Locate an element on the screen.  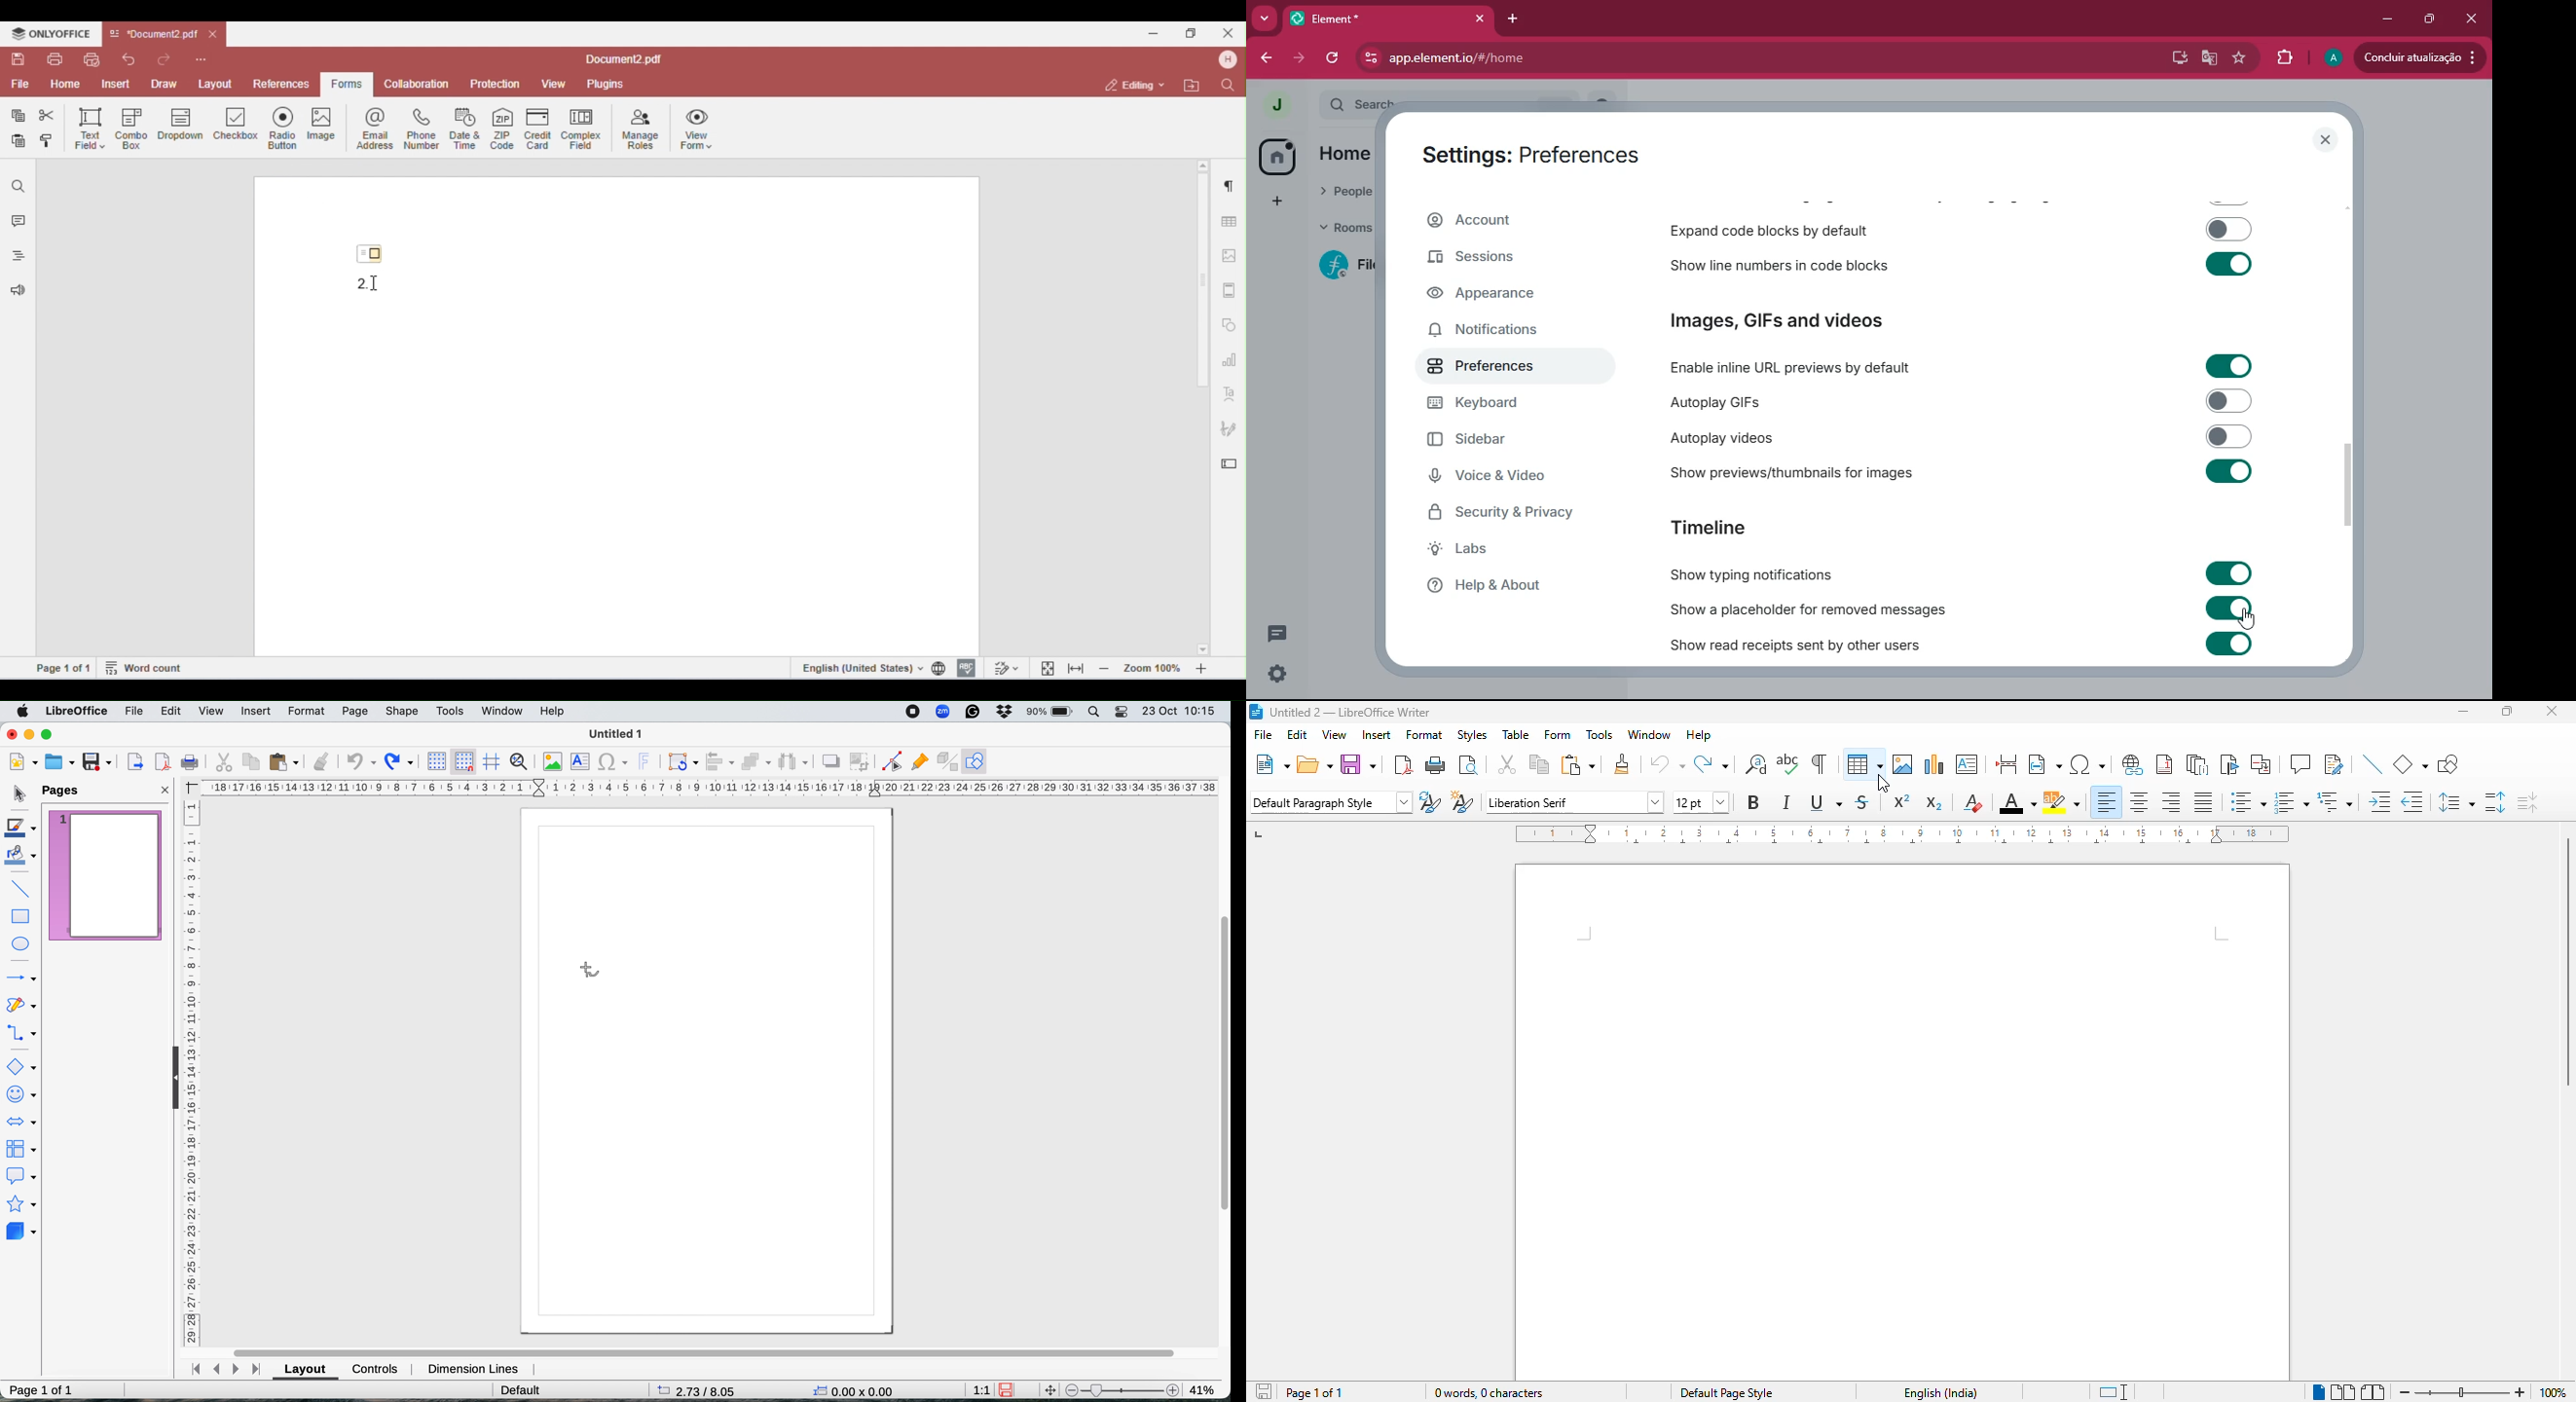
aspect ratio is located at coordinates (979, 1390).